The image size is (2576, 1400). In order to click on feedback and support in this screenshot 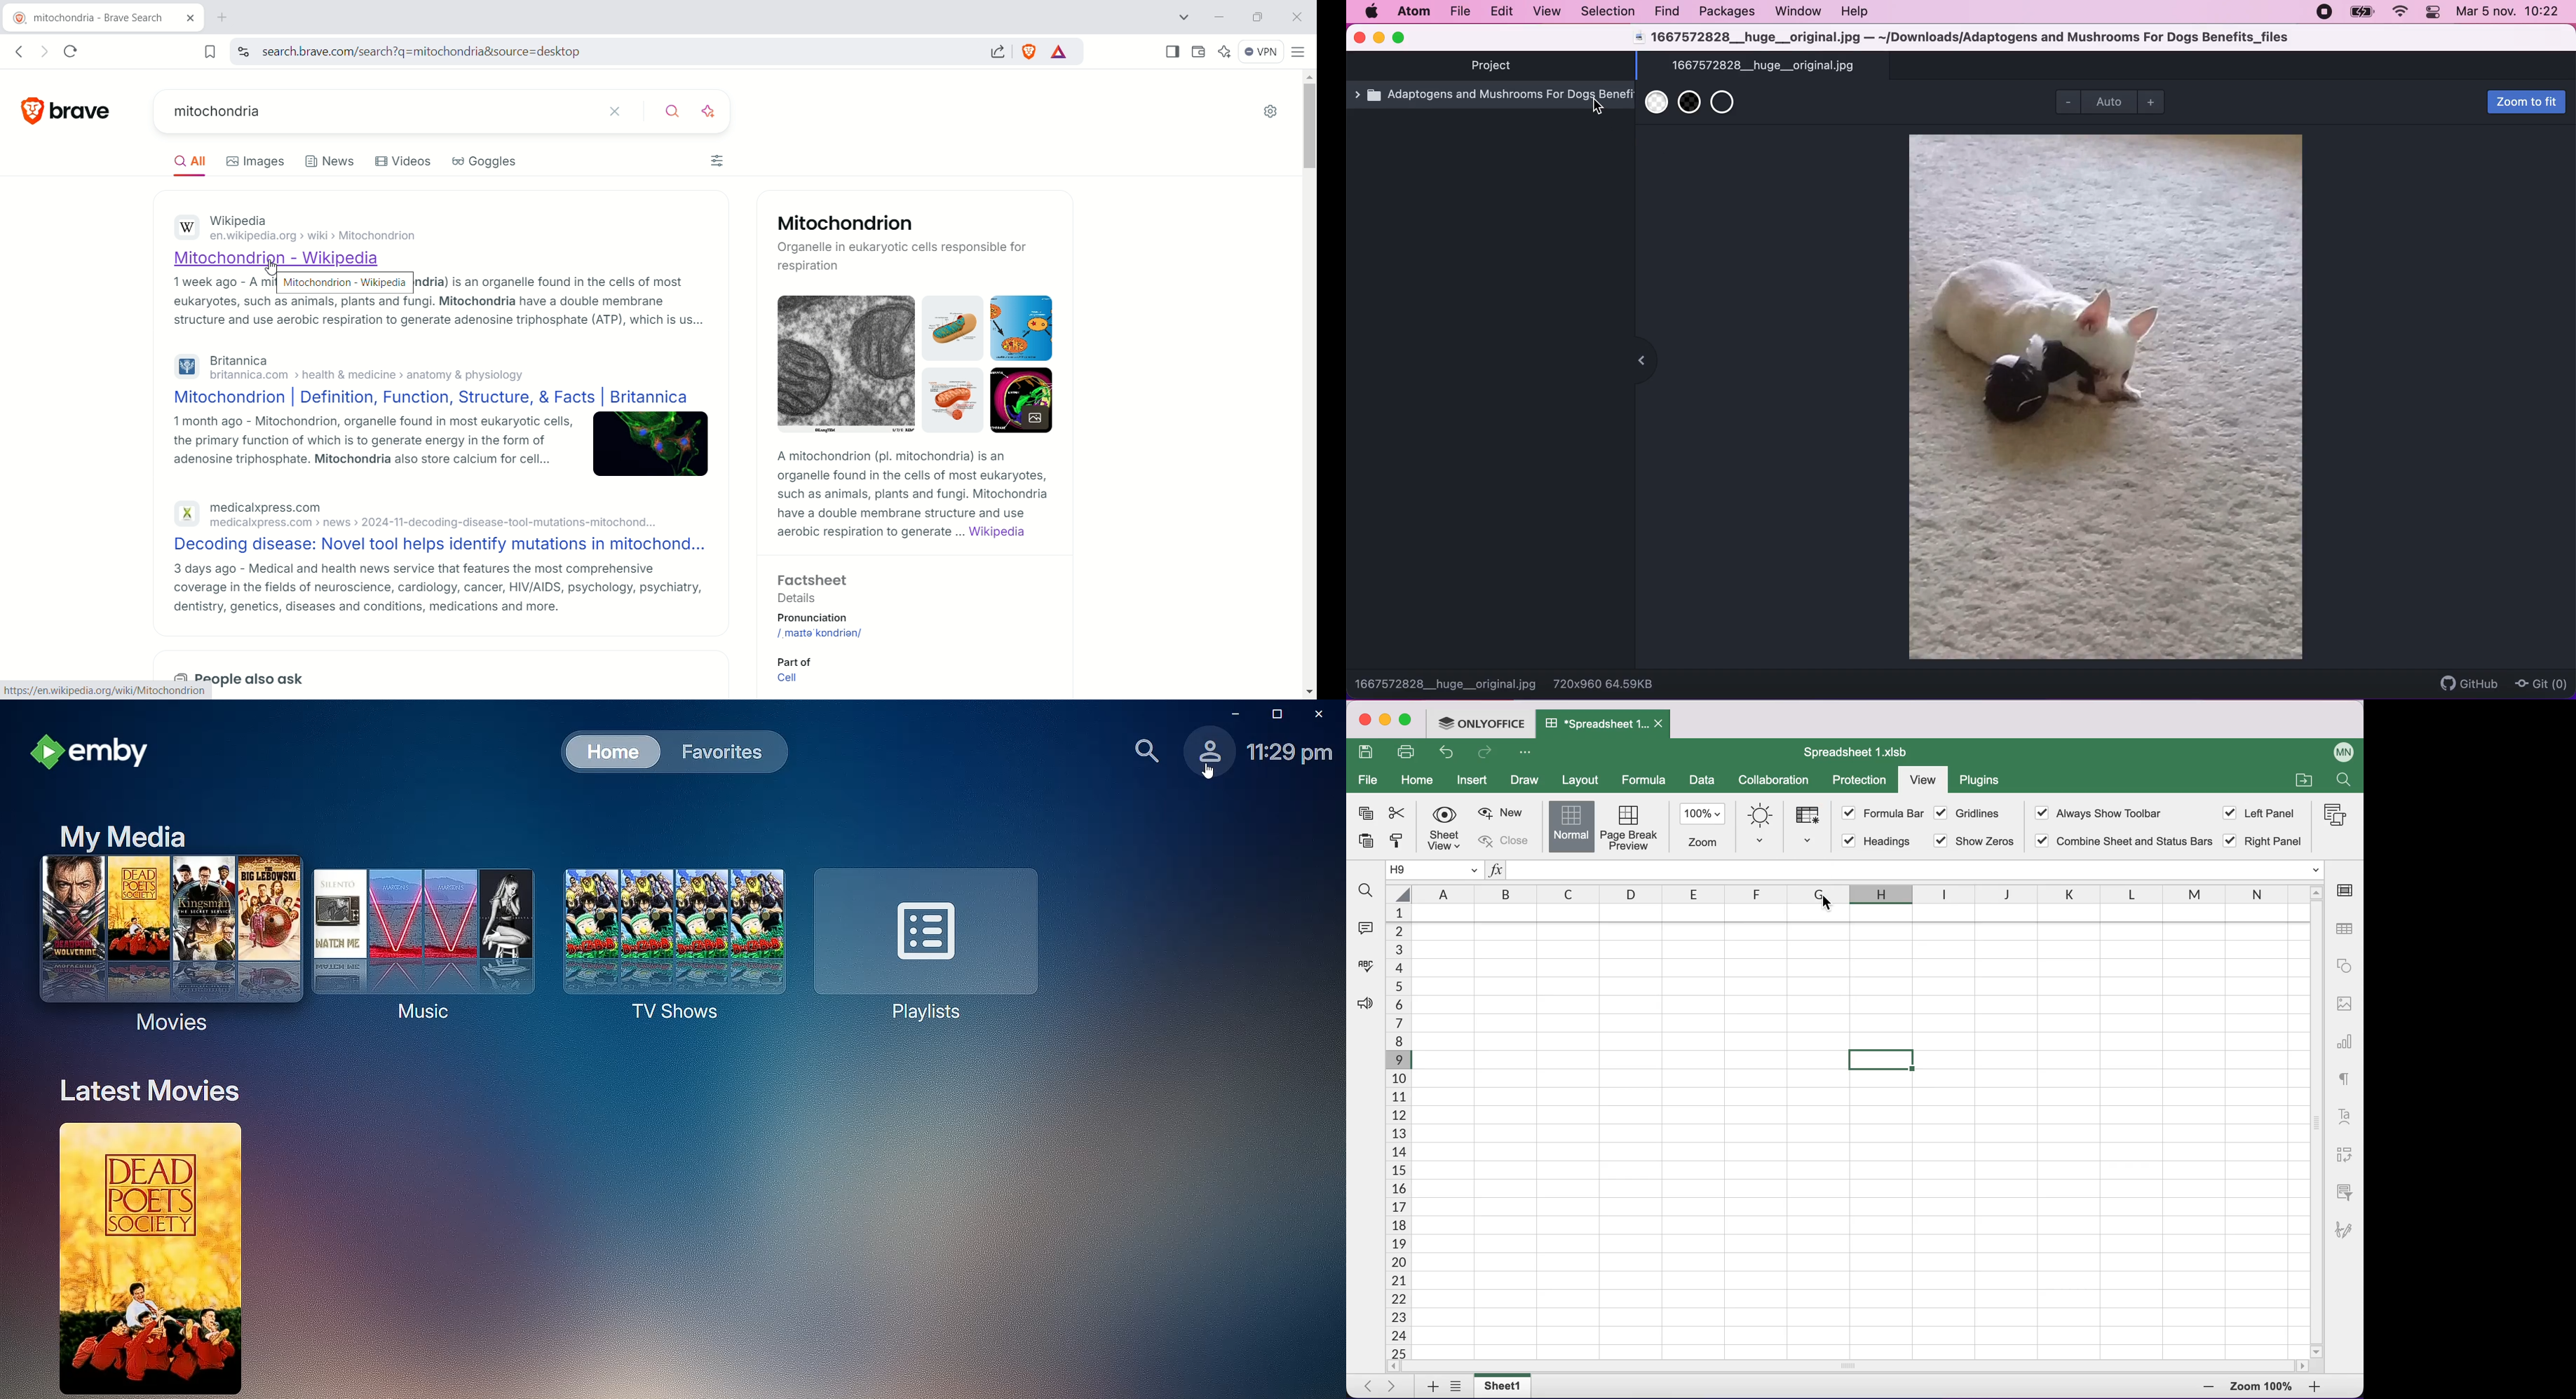, I will do `click(1367, 1015)`.